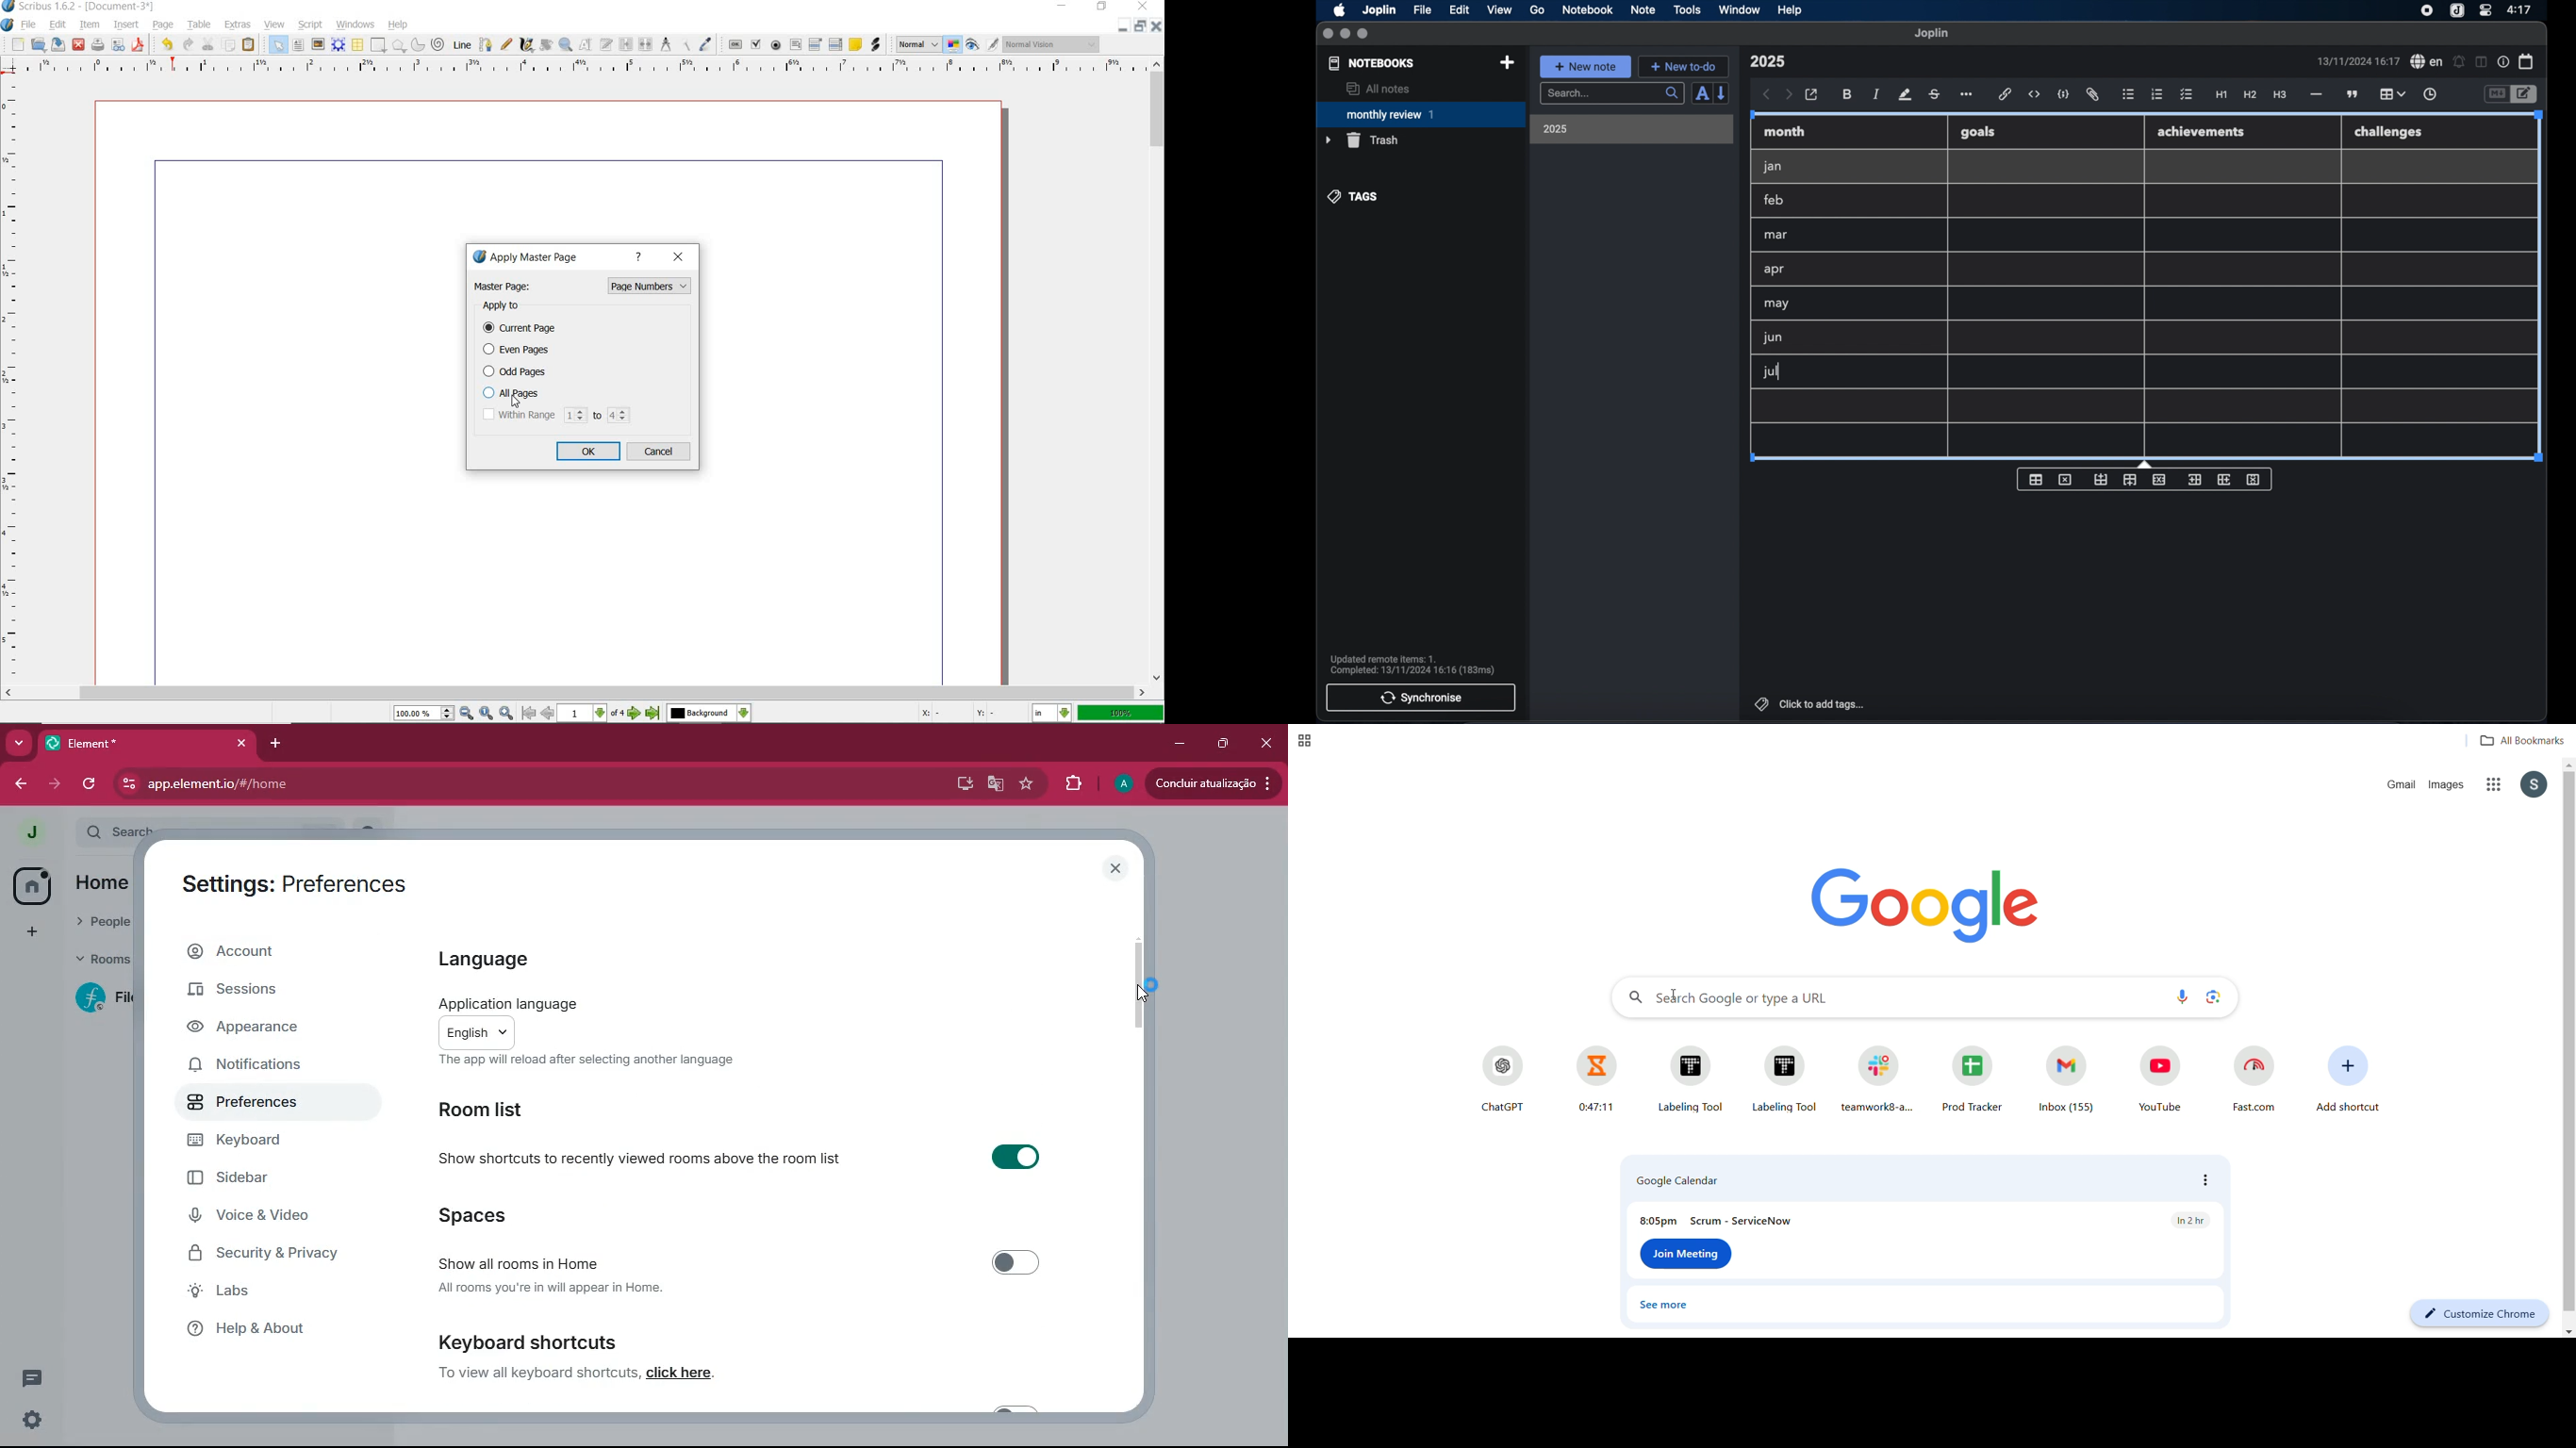 Image resolution: width=2576 pixels, height=1456 pixels. Describe the element at coordinates (2065, 480) in the screenshot. I see `delete table` at that location.